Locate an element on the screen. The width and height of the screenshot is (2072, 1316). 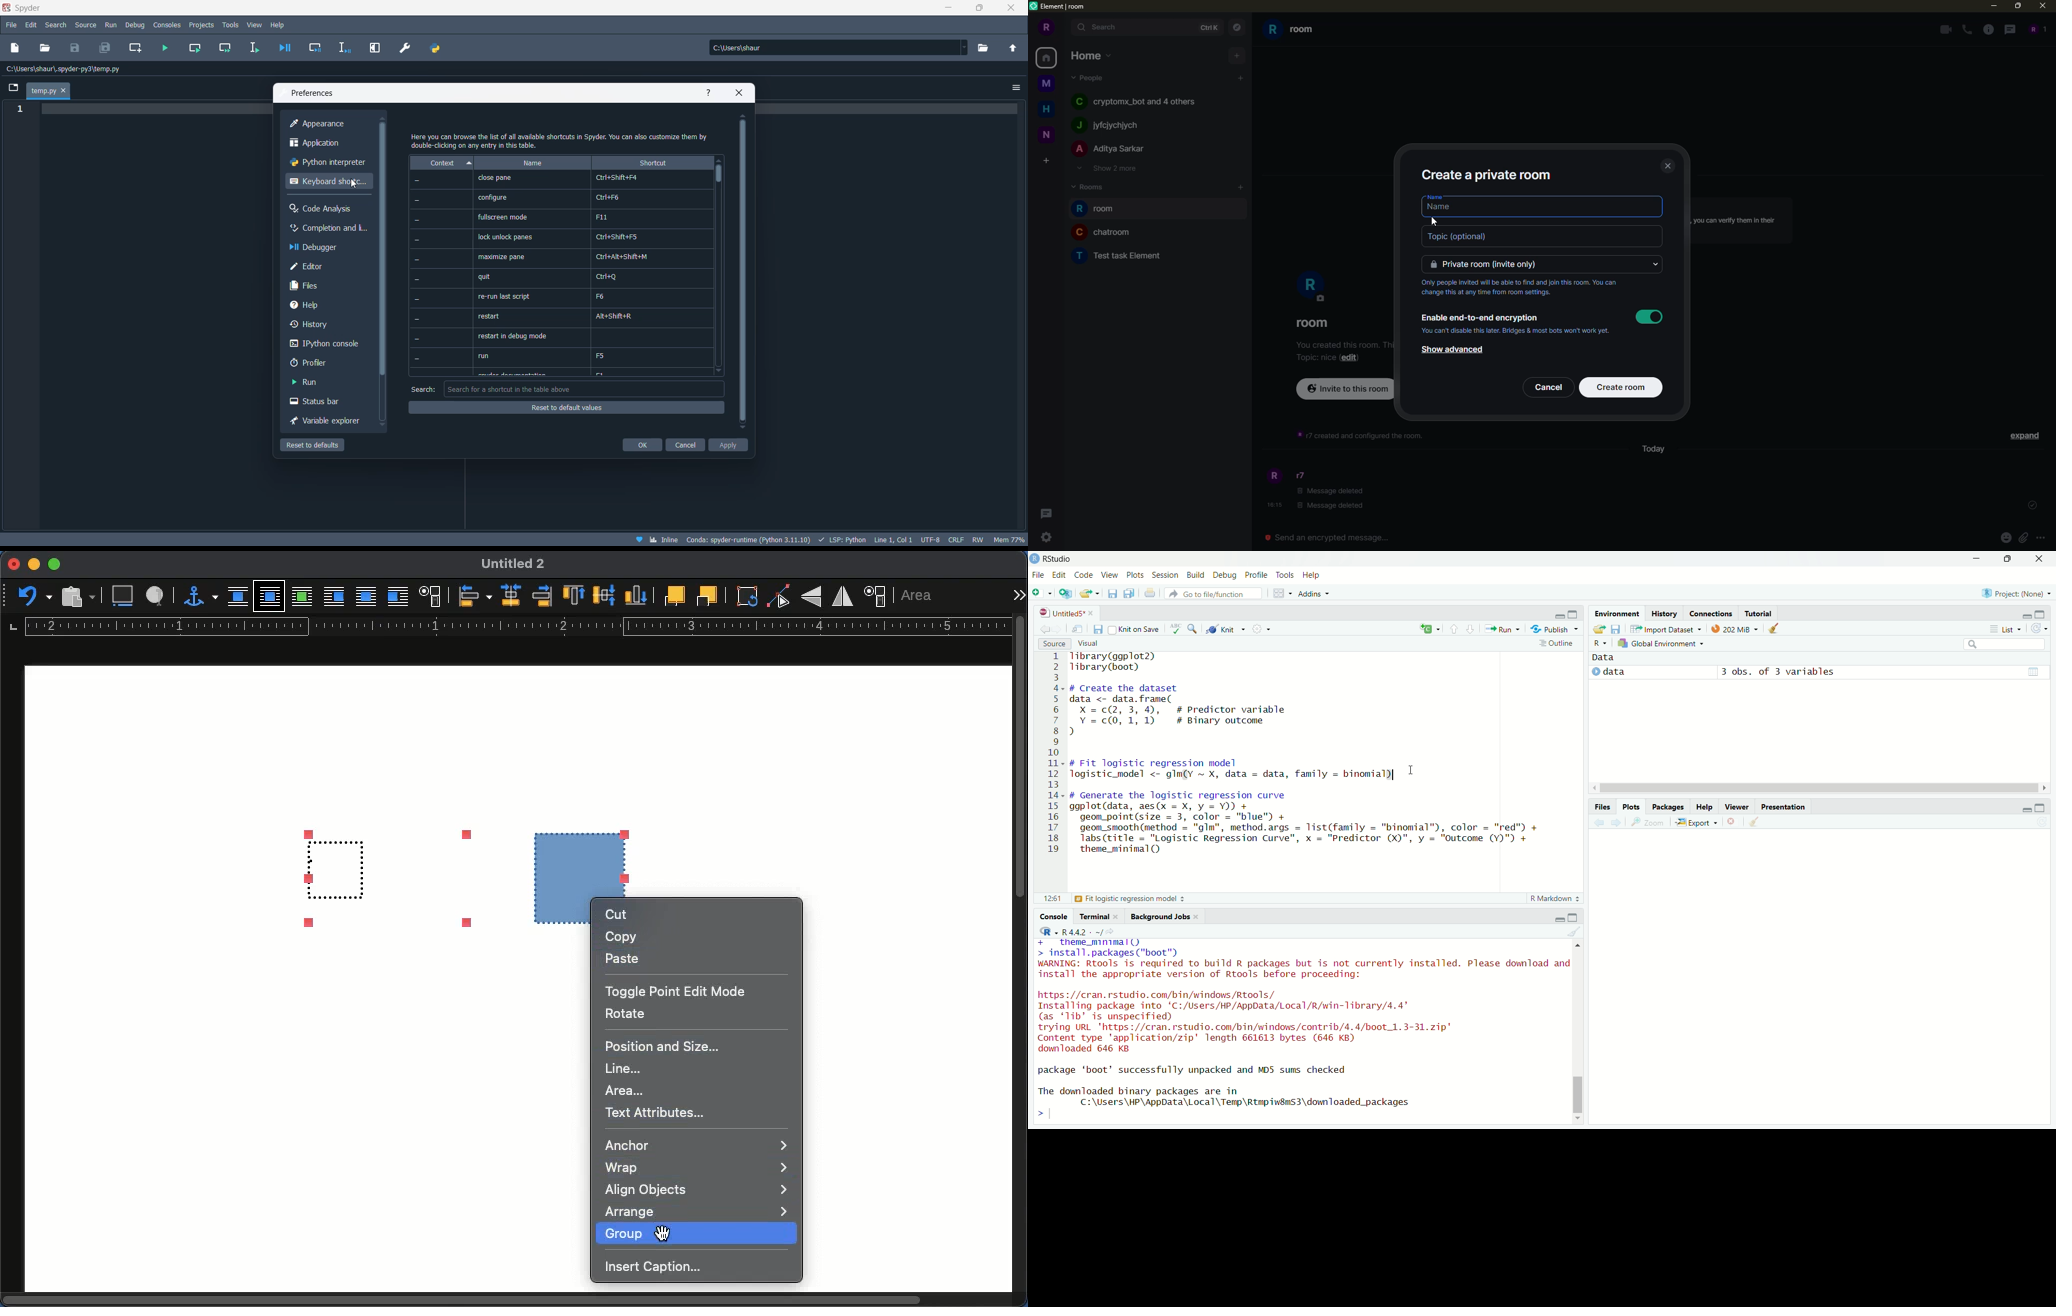
memory is located at coordinates (1008, 539).